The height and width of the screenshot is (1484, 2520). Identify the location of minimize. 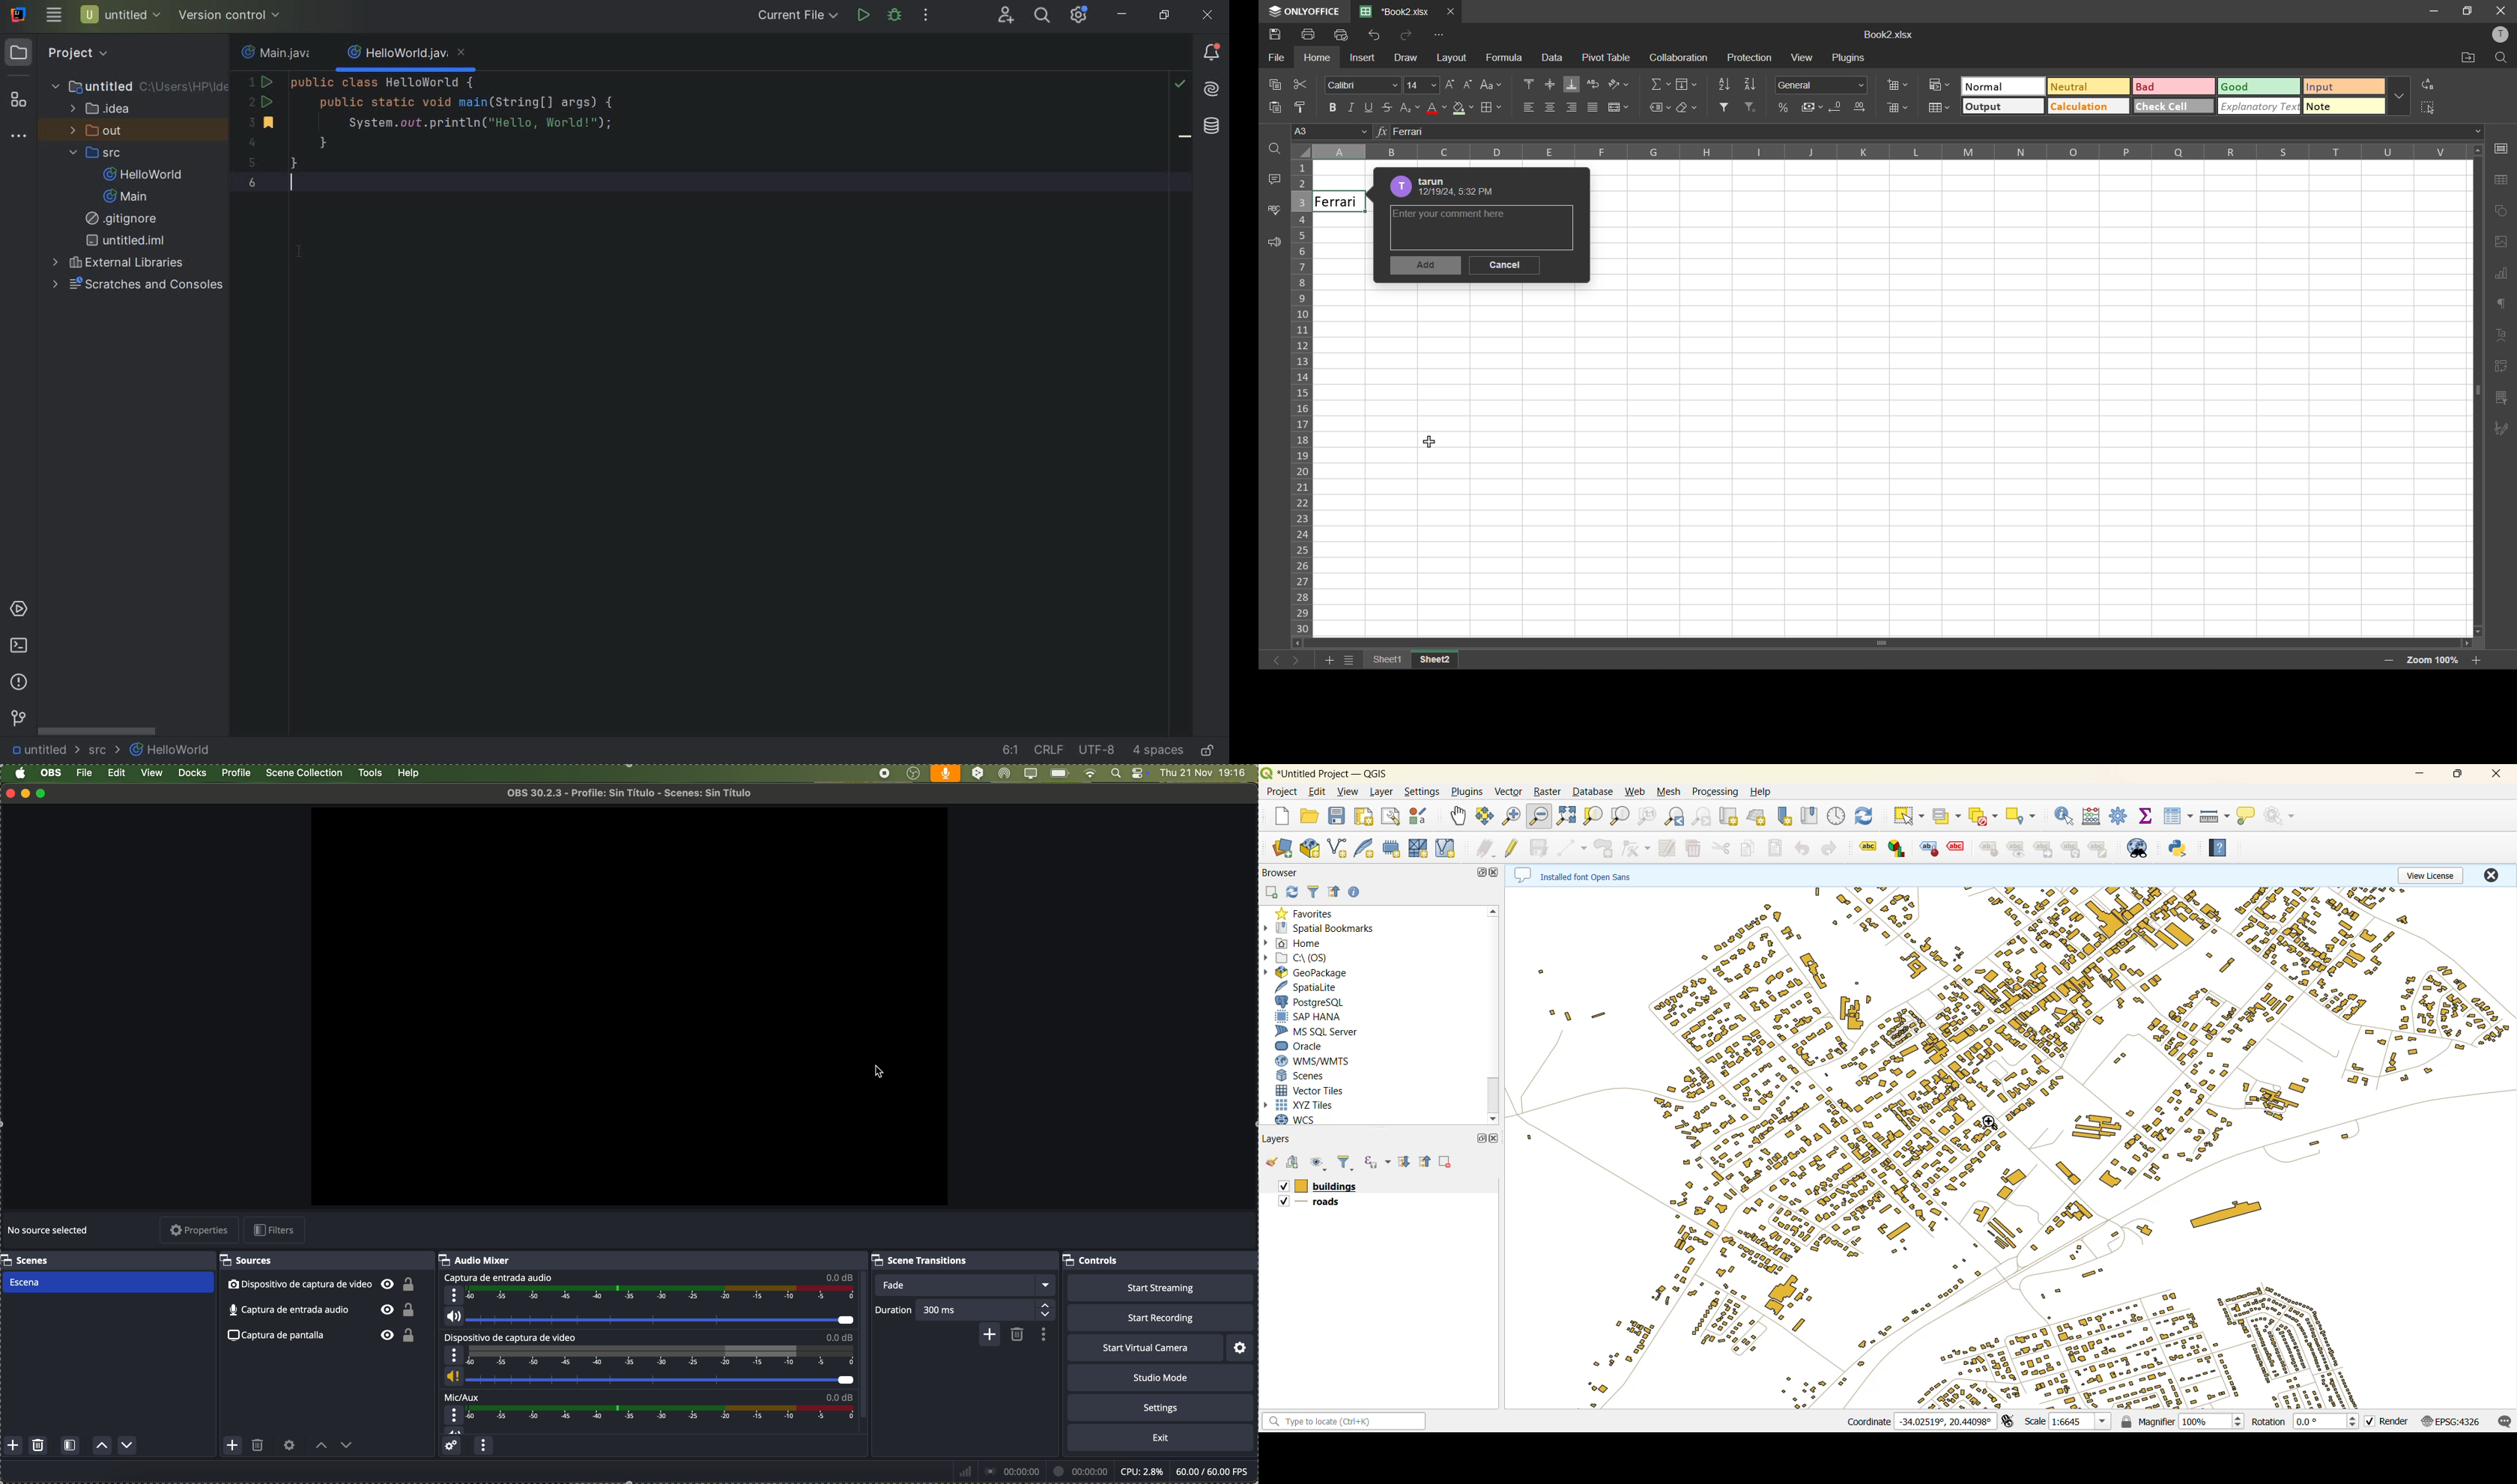
(2427, 773).